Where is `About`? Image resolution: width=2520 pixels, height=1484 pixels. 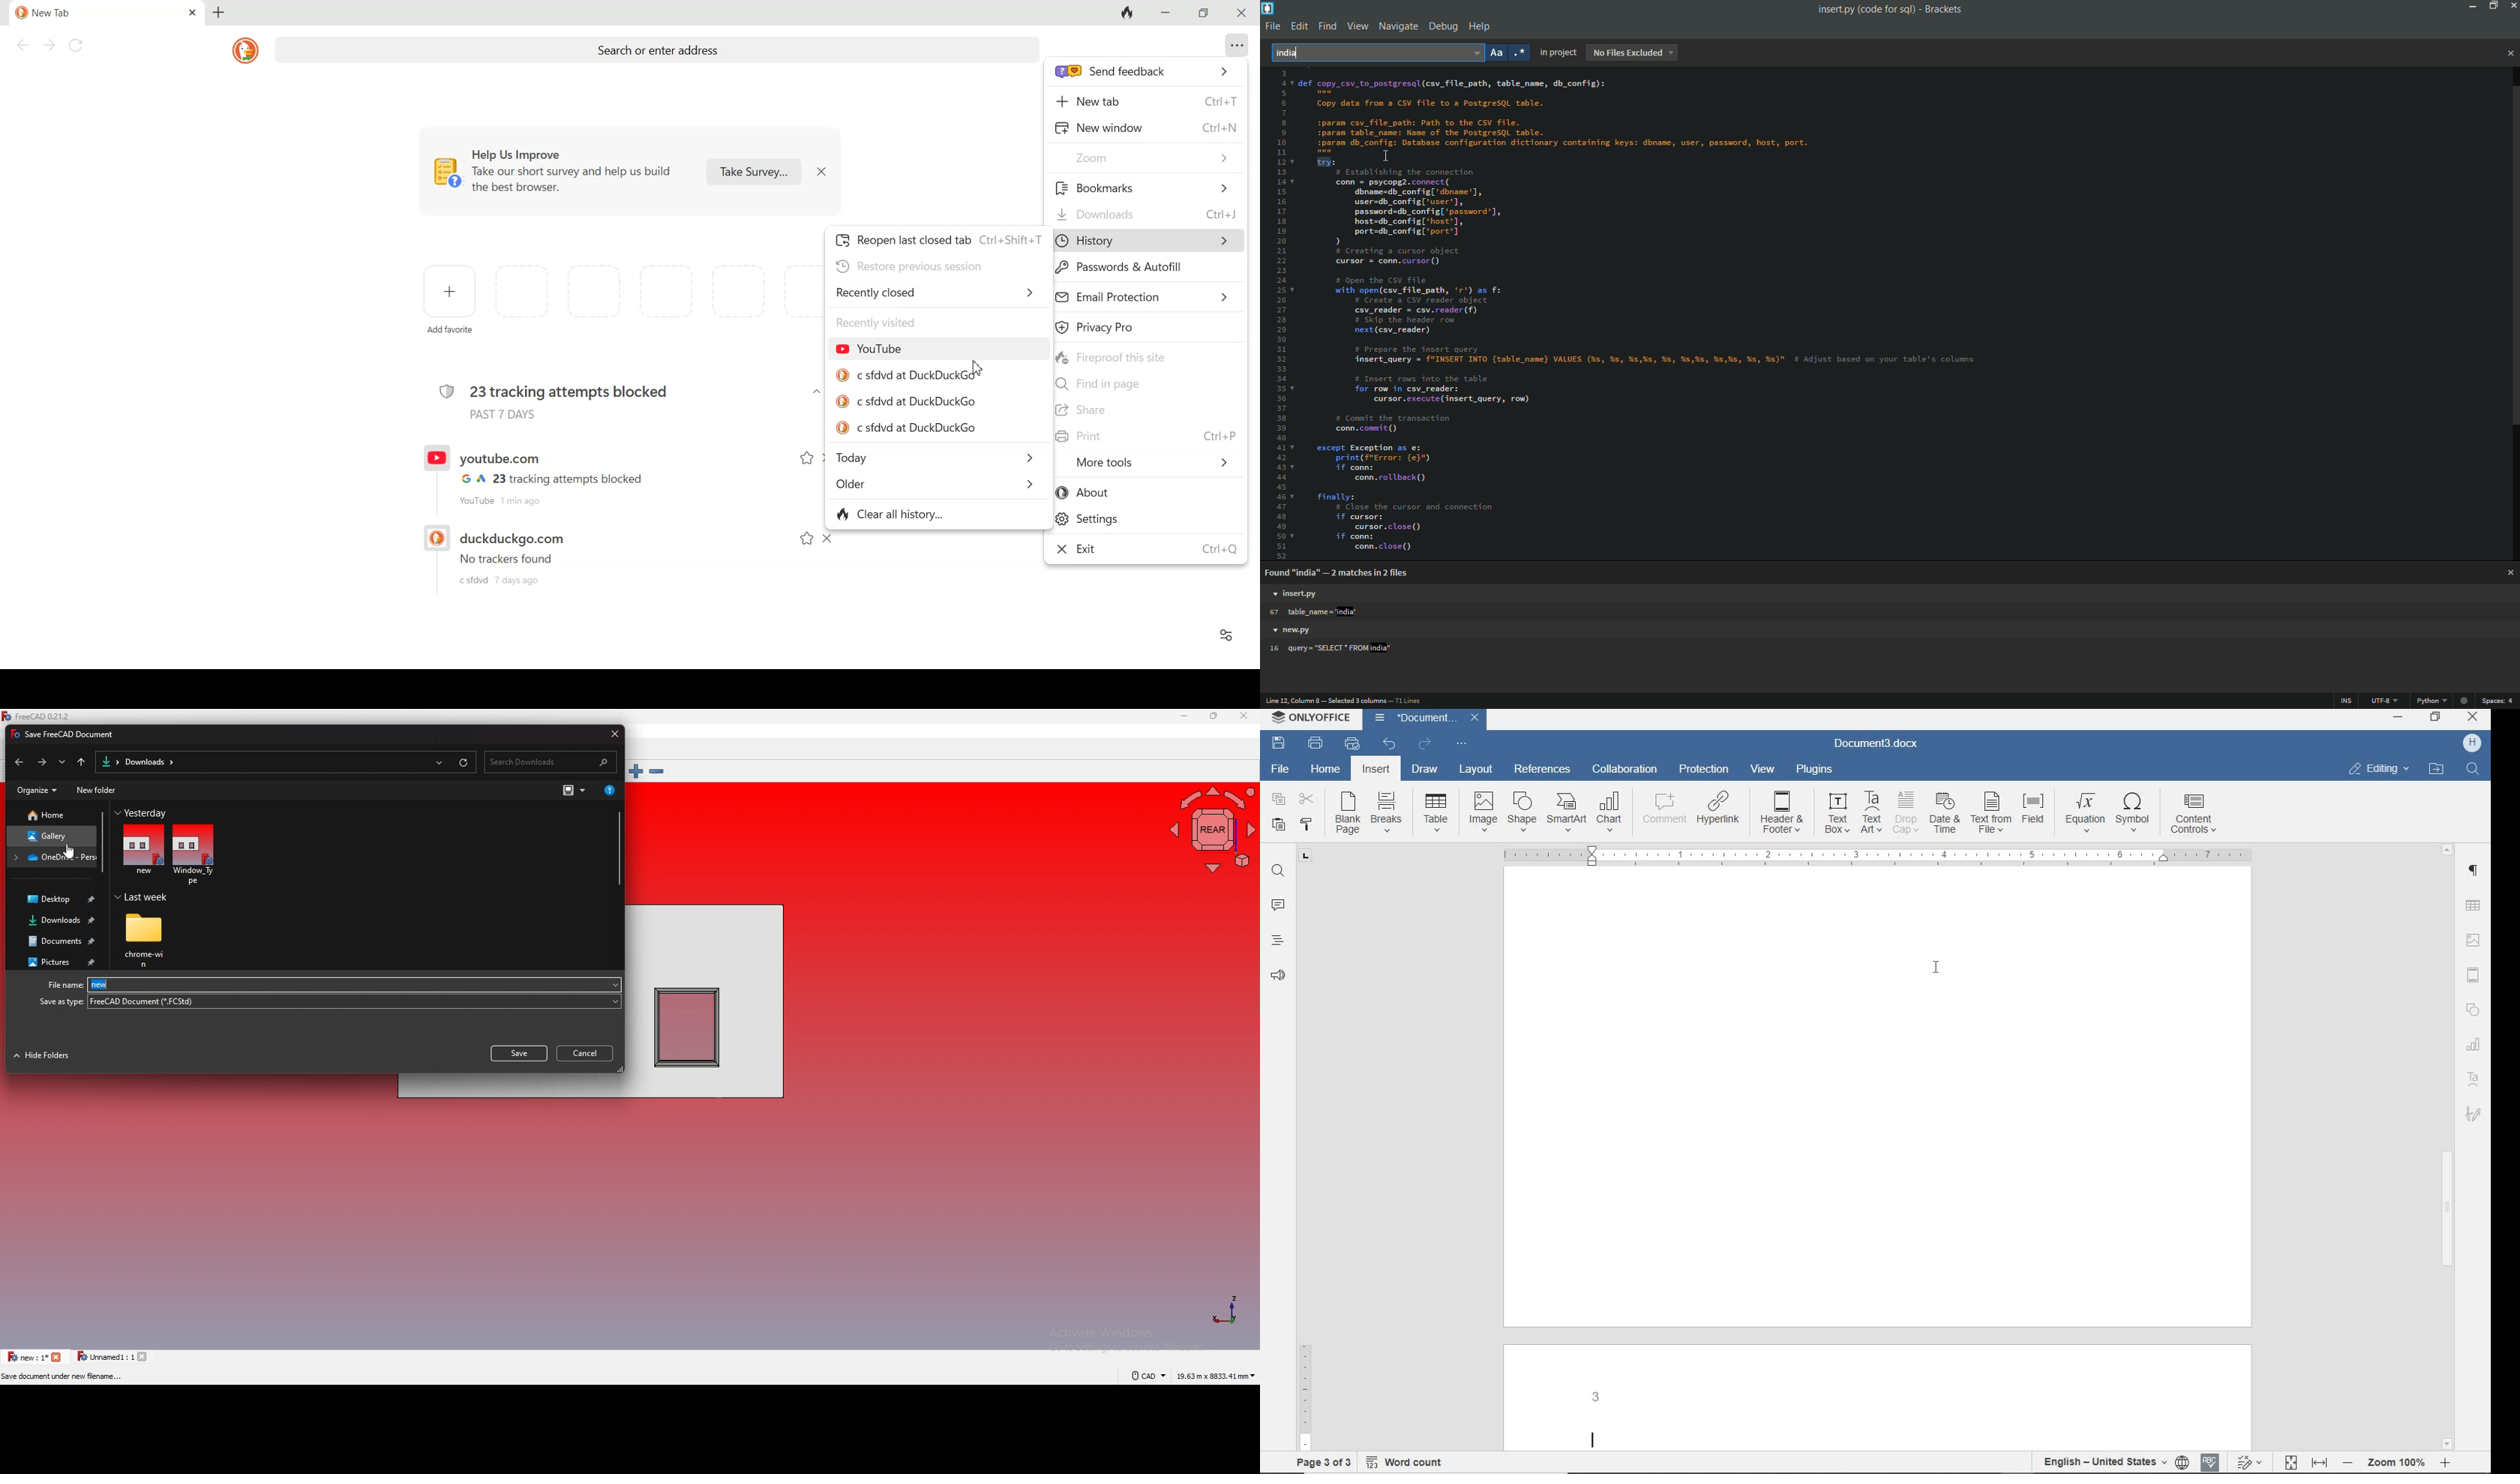
About is located at coordinates (1146, 492).